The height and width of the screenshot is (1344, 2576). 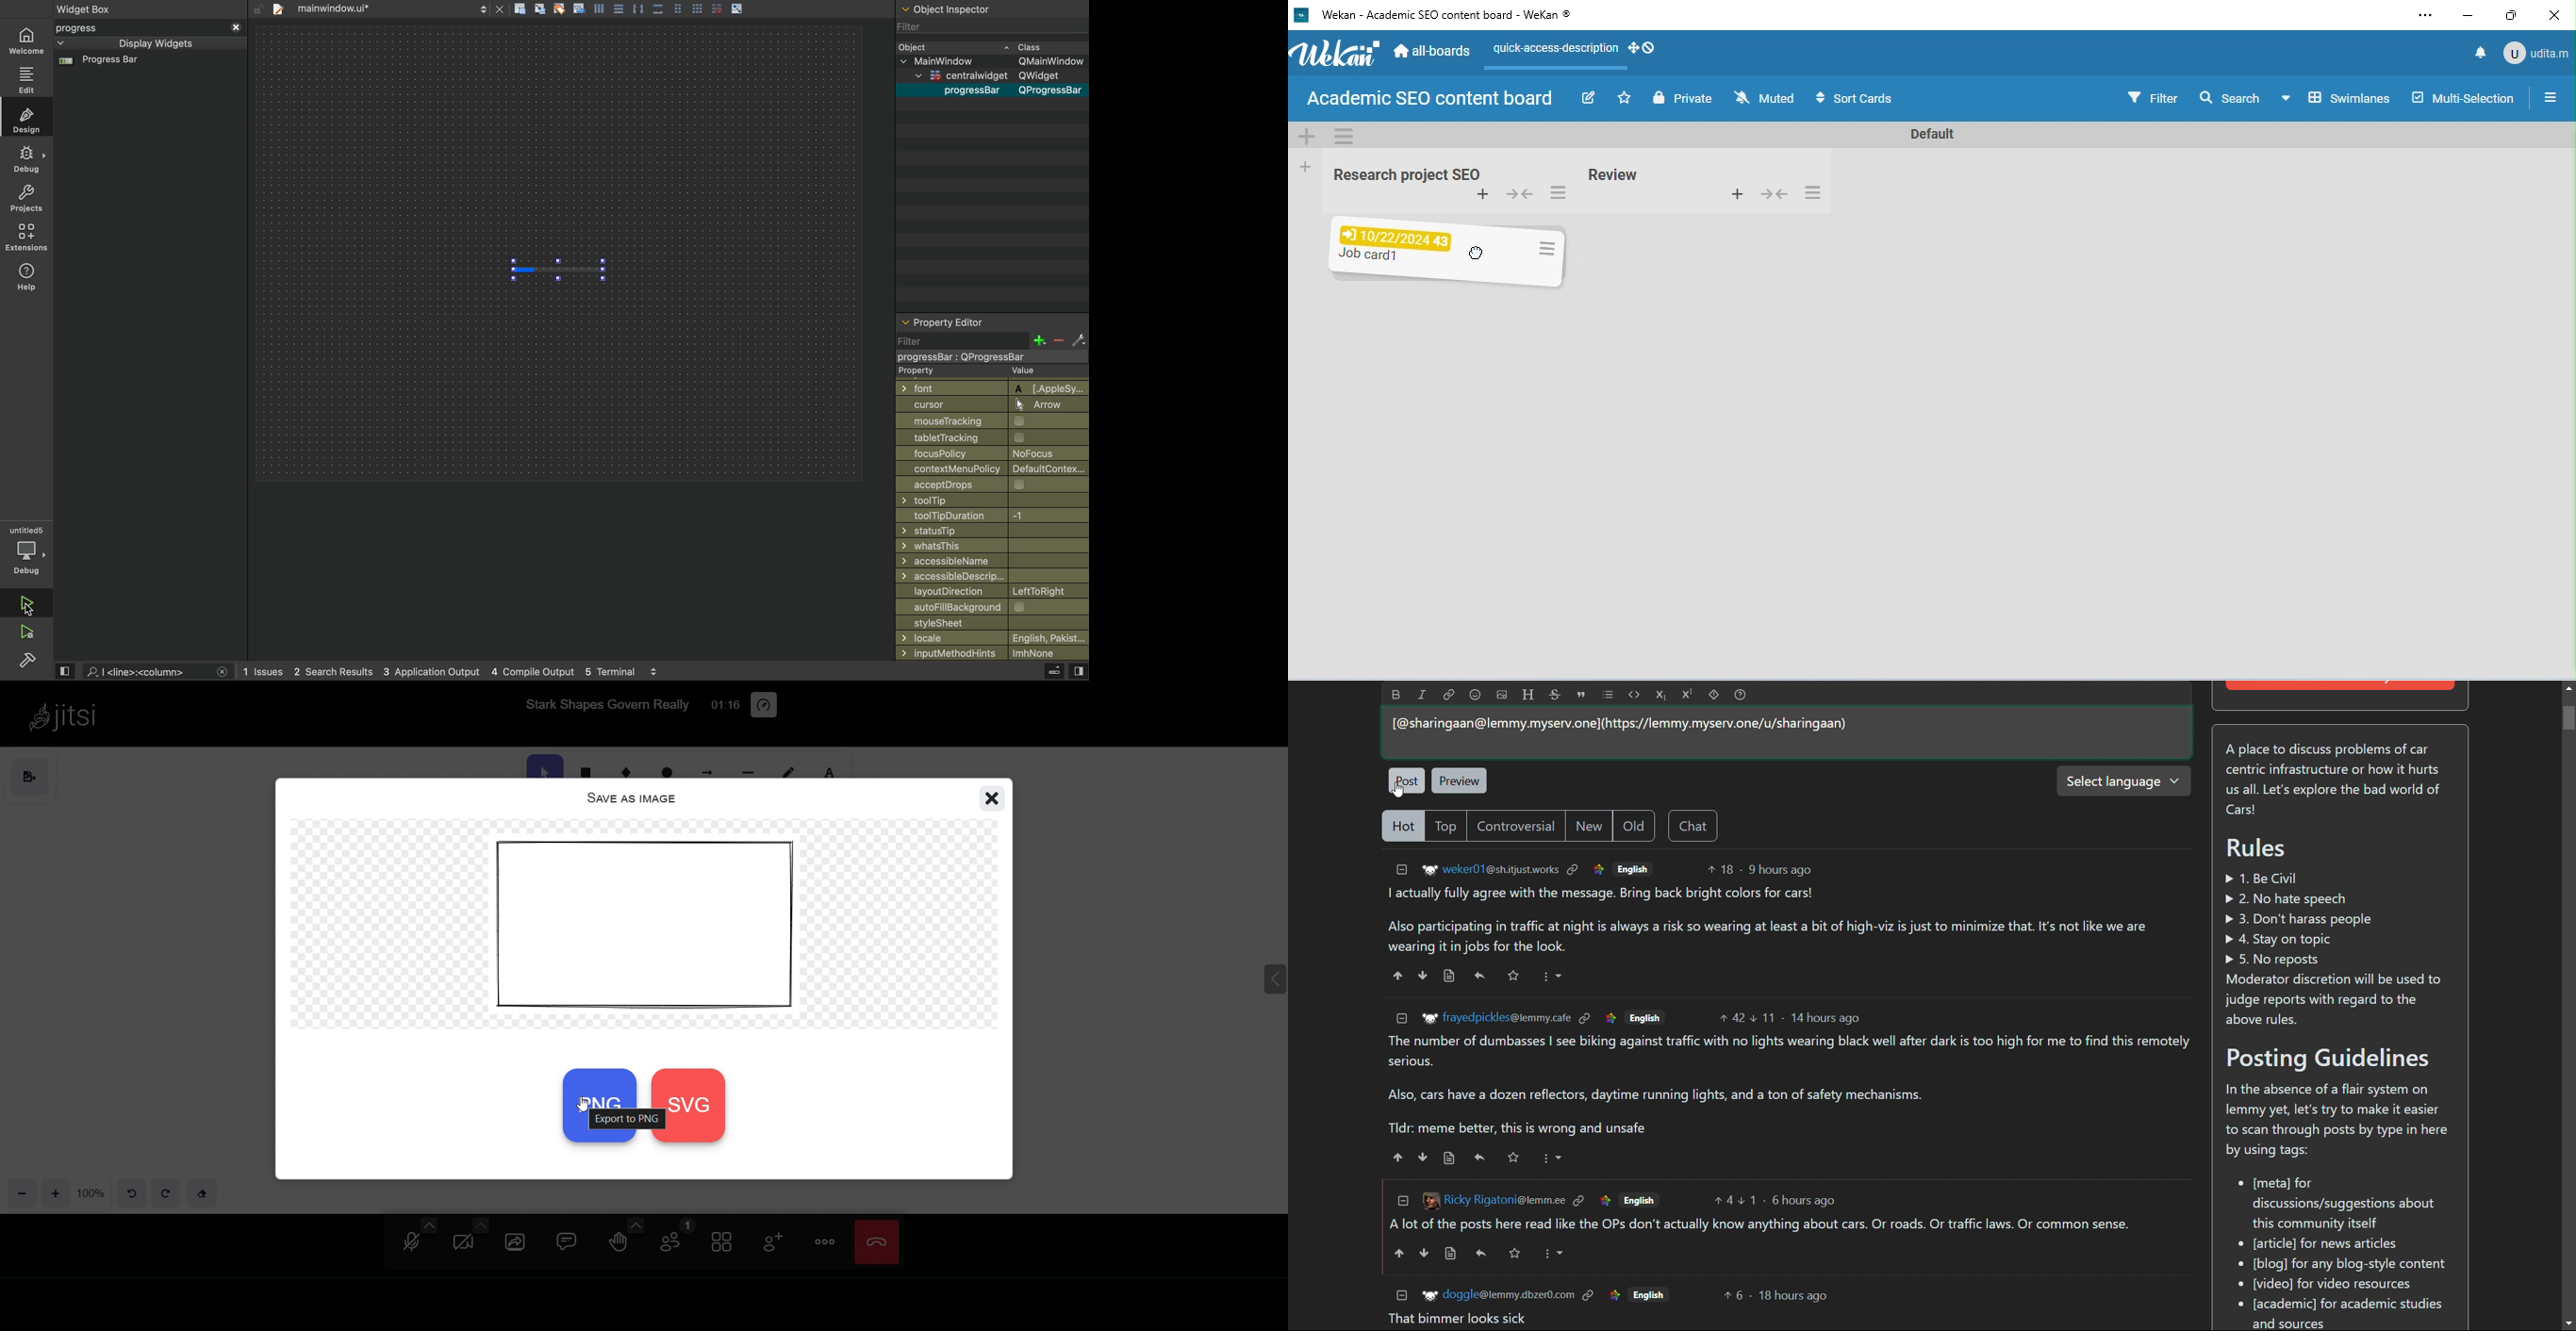 What do you see at coordinates (23, 603) in the screenshot?
I see `run` at bounding box center [23, 603].